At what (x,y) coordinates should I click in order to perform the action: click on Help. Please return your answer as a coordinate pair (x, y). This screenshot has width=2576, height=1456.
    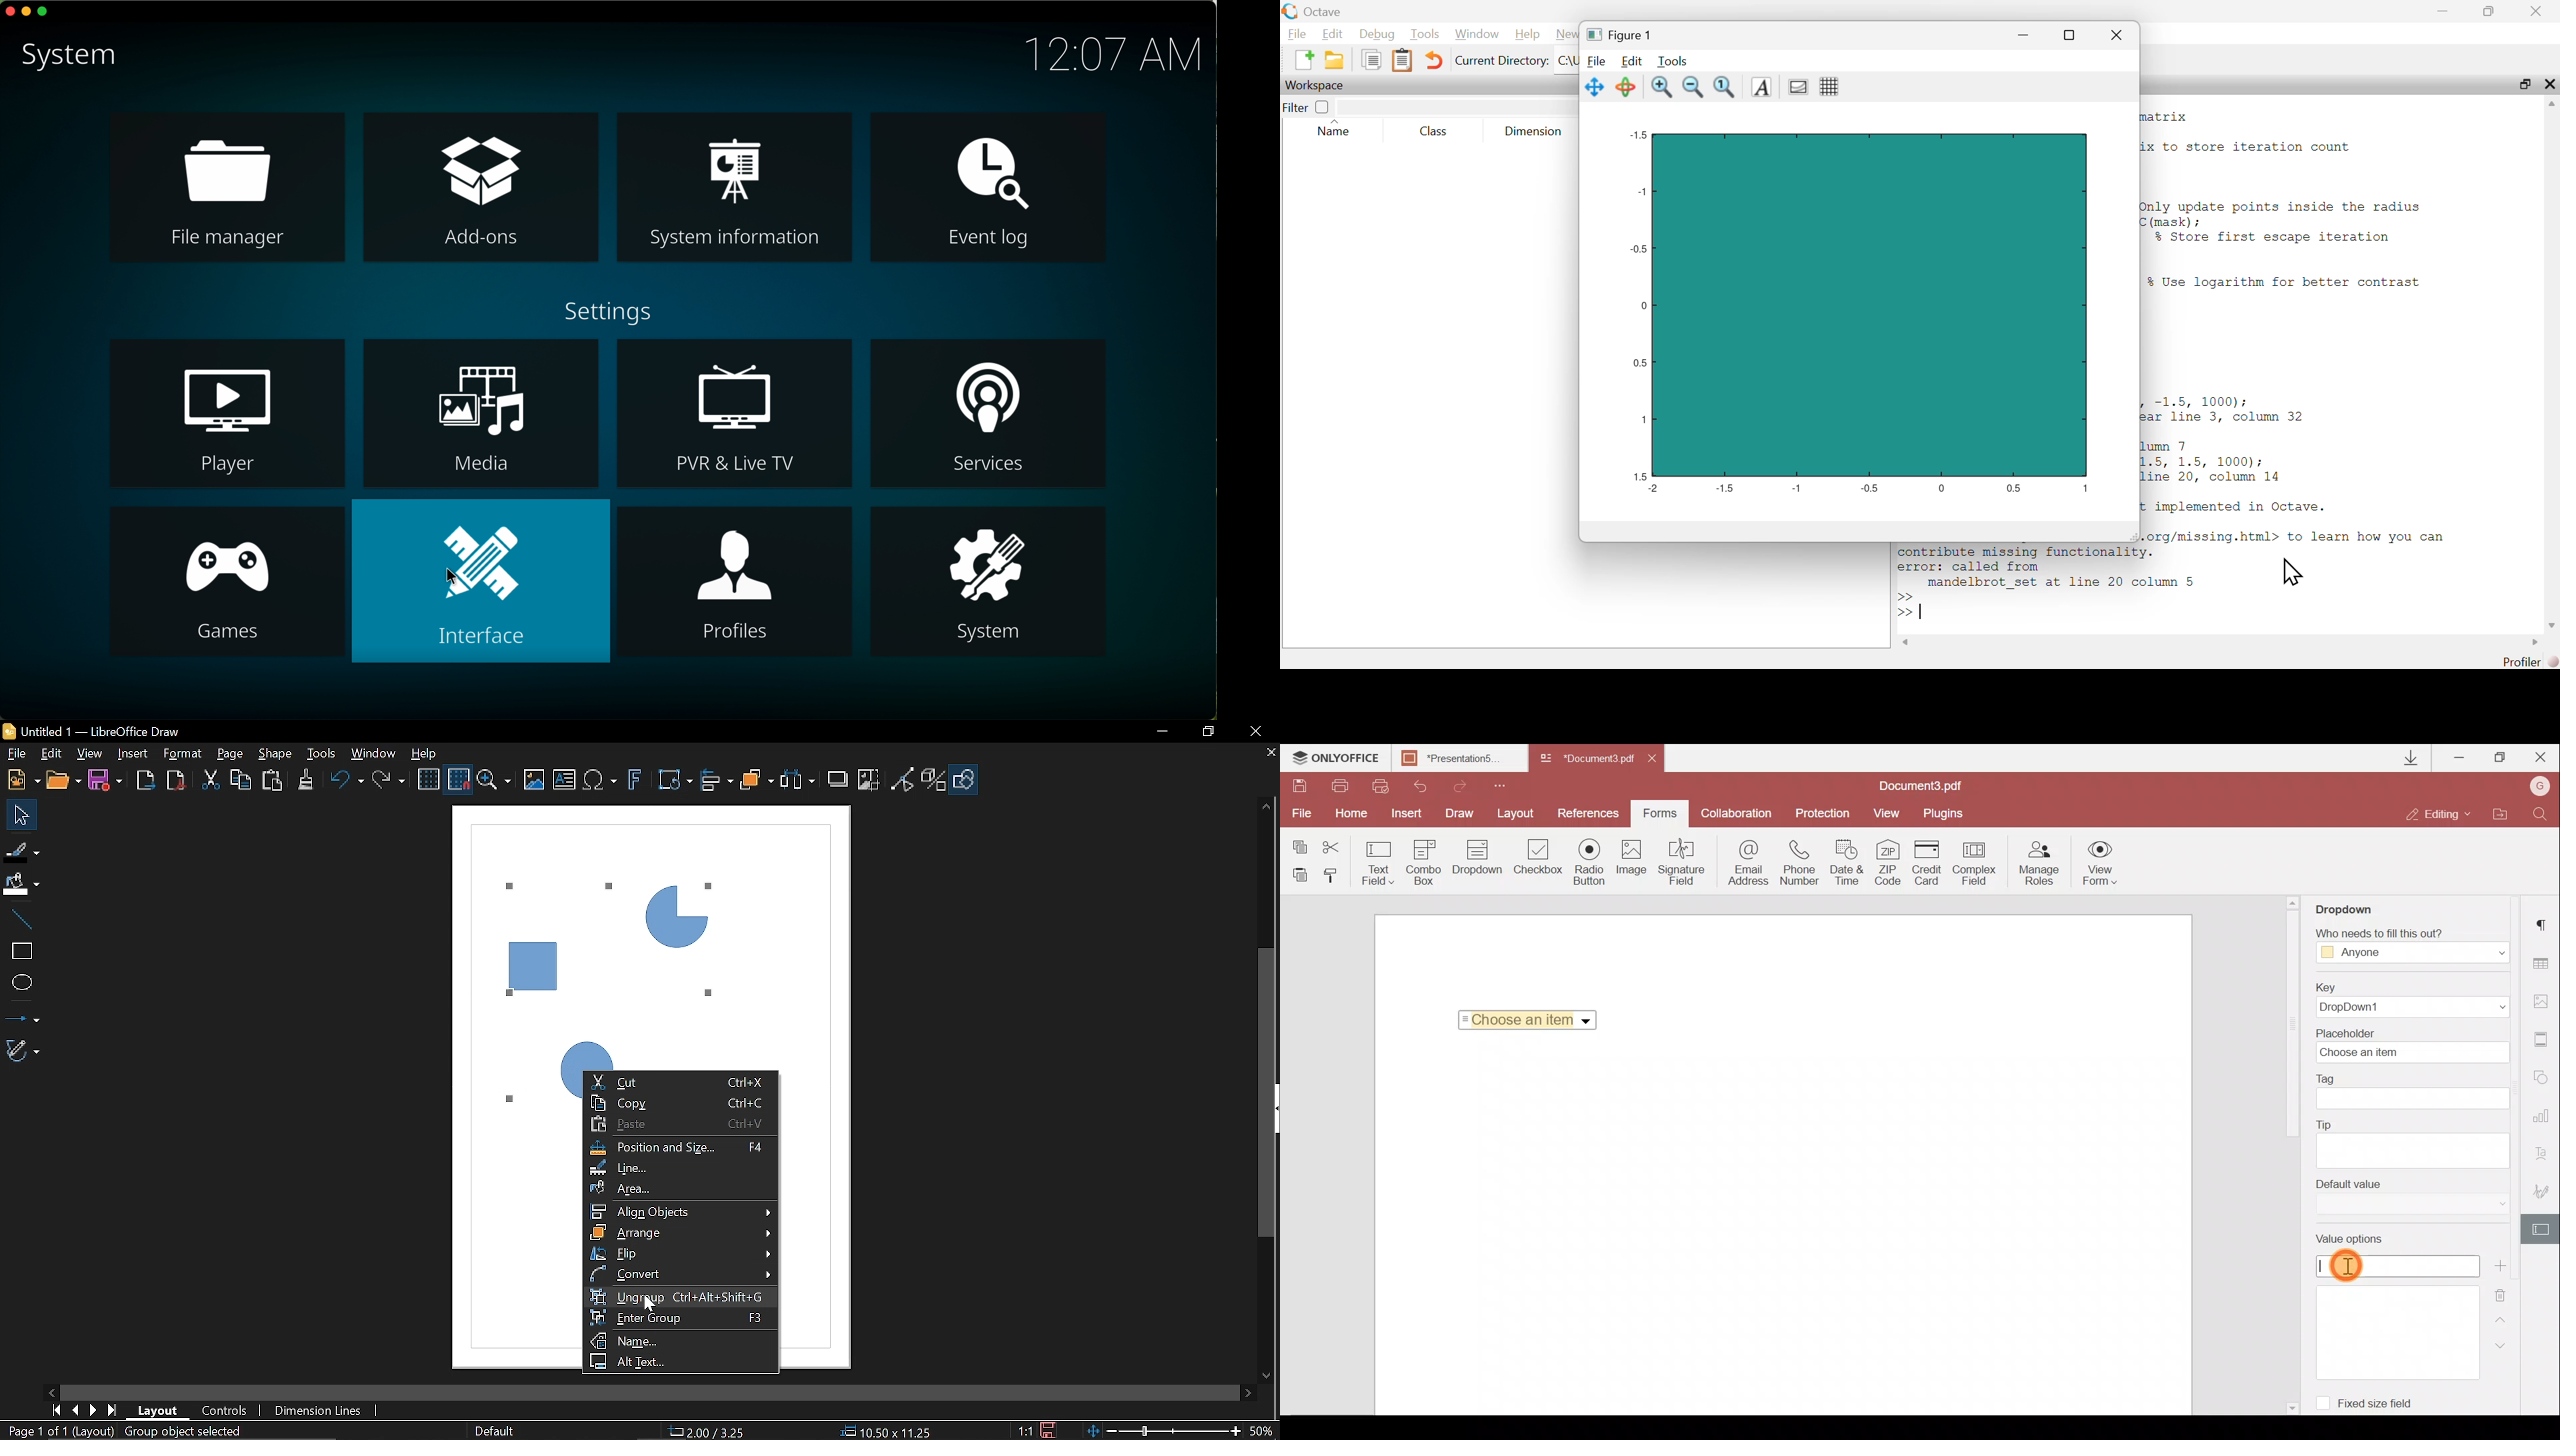
    Looking at the image, I should click on (426, 754).